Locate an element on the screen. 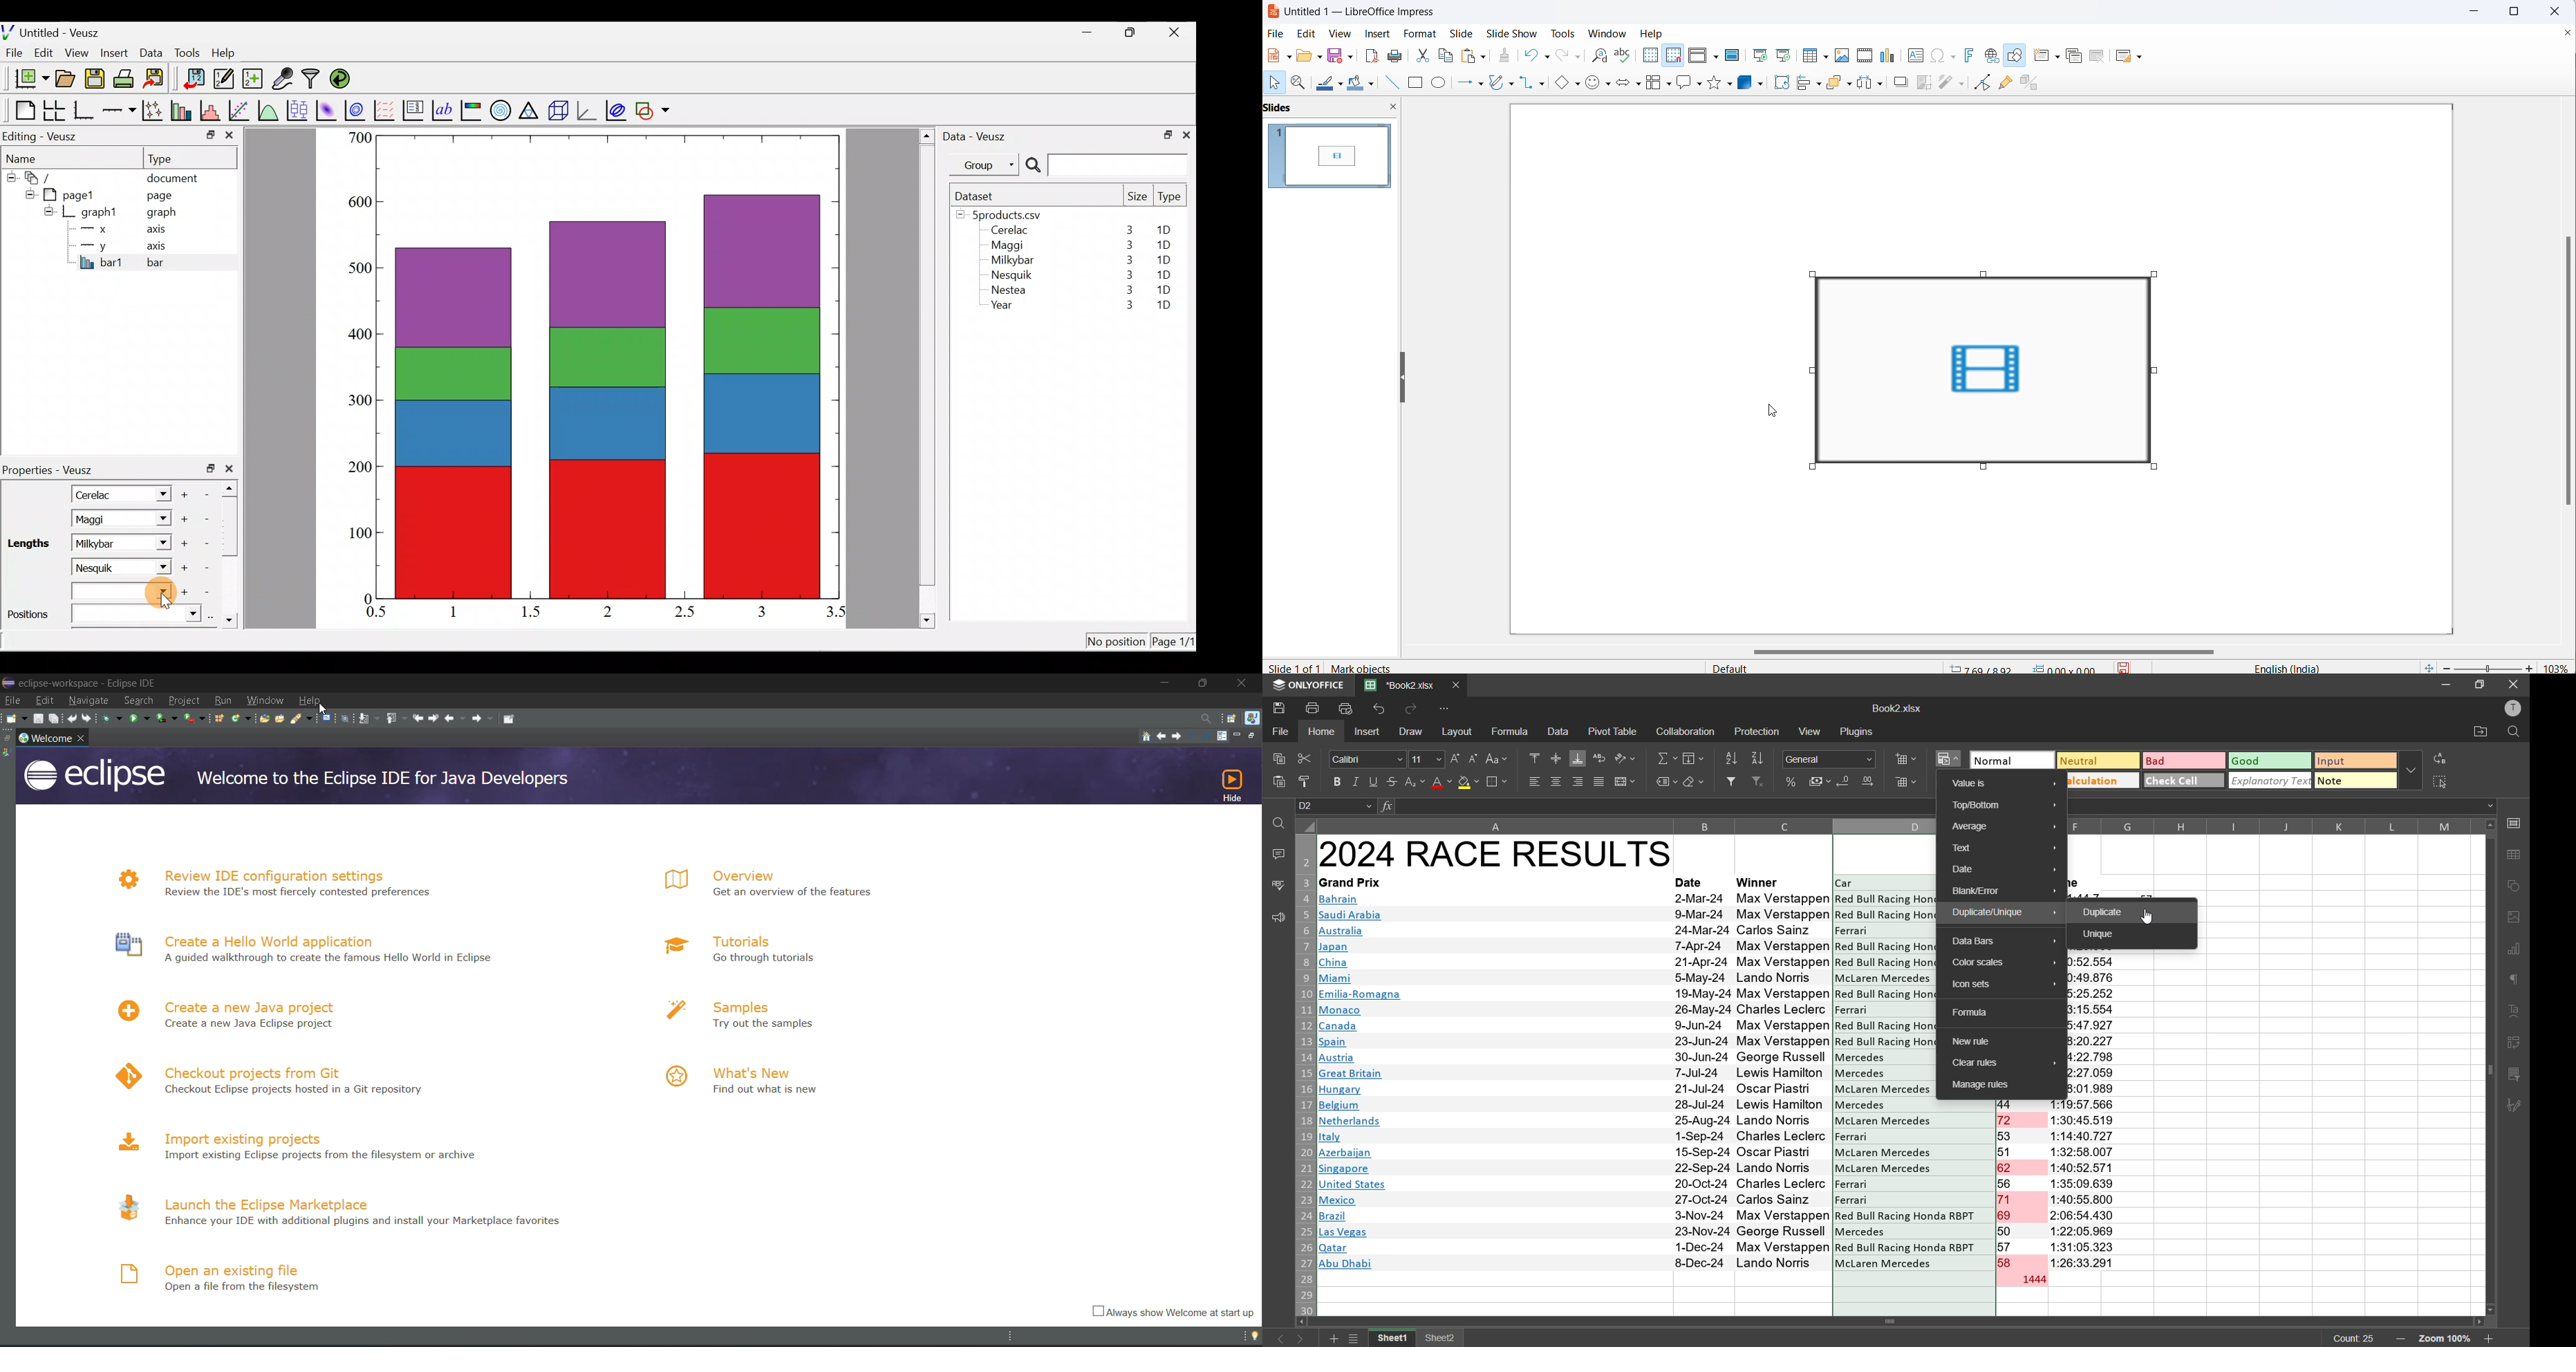  save is located at coordinates (2122, 666).